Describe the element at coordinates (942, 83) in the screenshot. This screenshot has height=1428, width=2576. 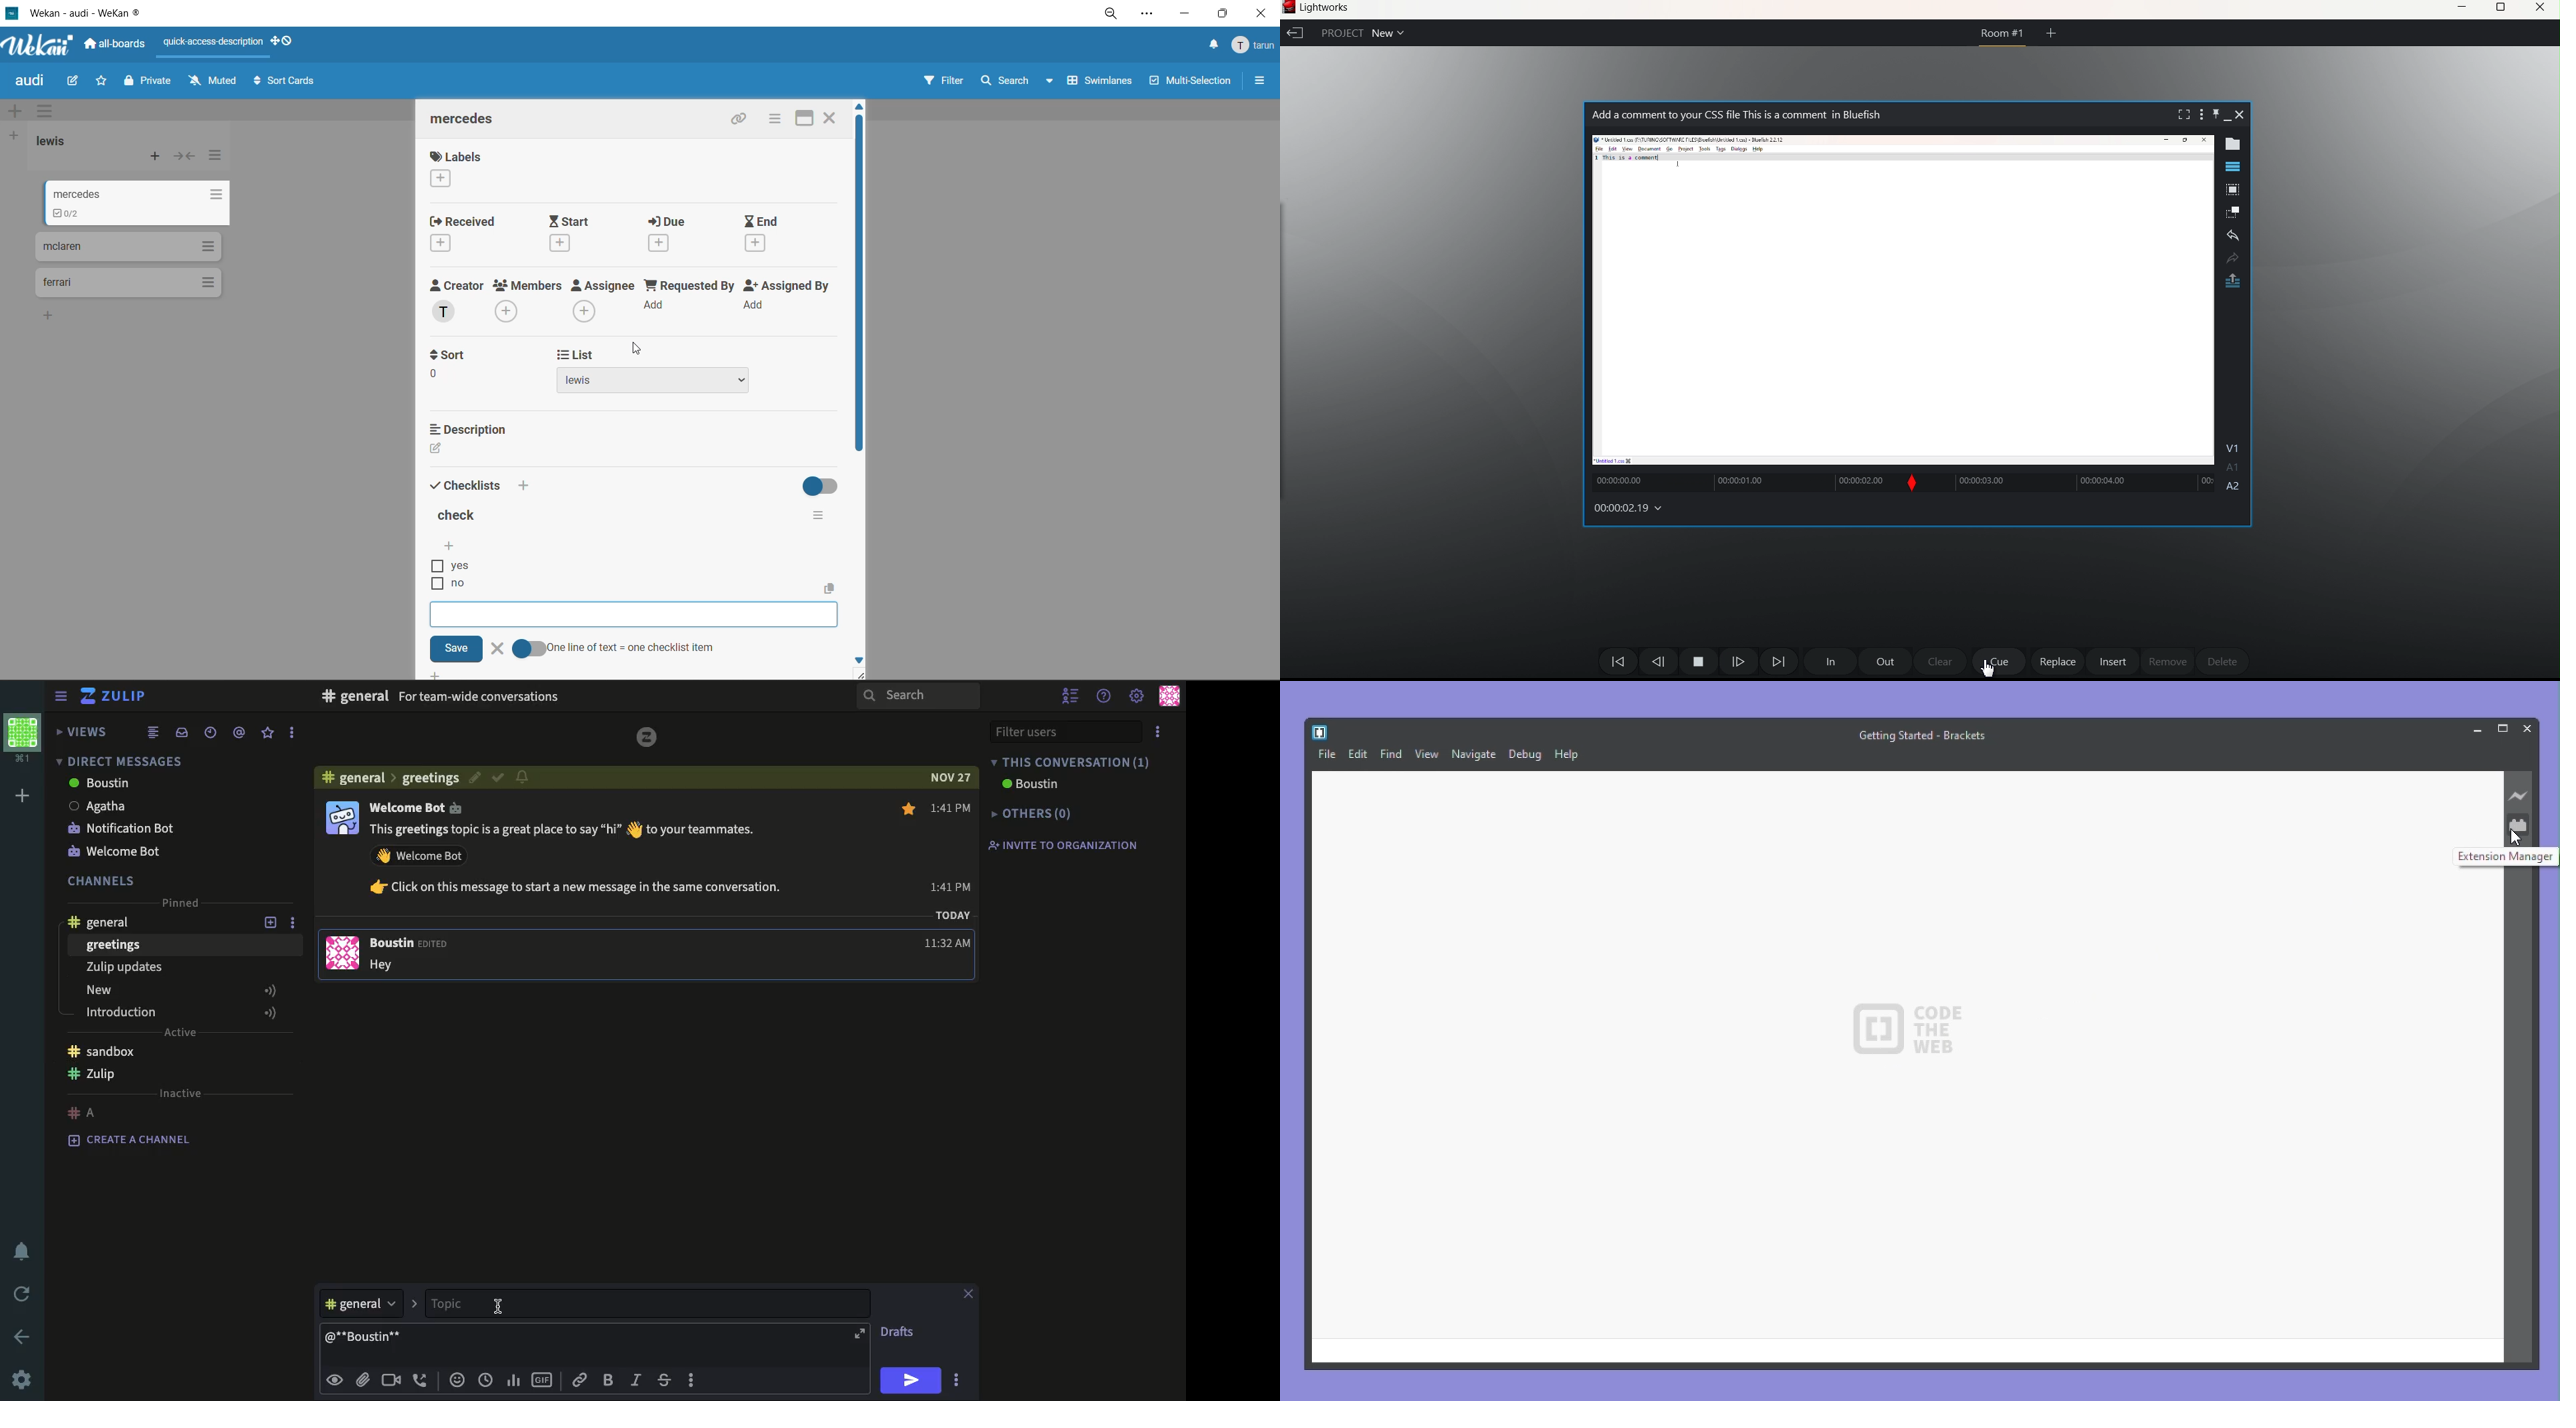
I see `filter` at that location.